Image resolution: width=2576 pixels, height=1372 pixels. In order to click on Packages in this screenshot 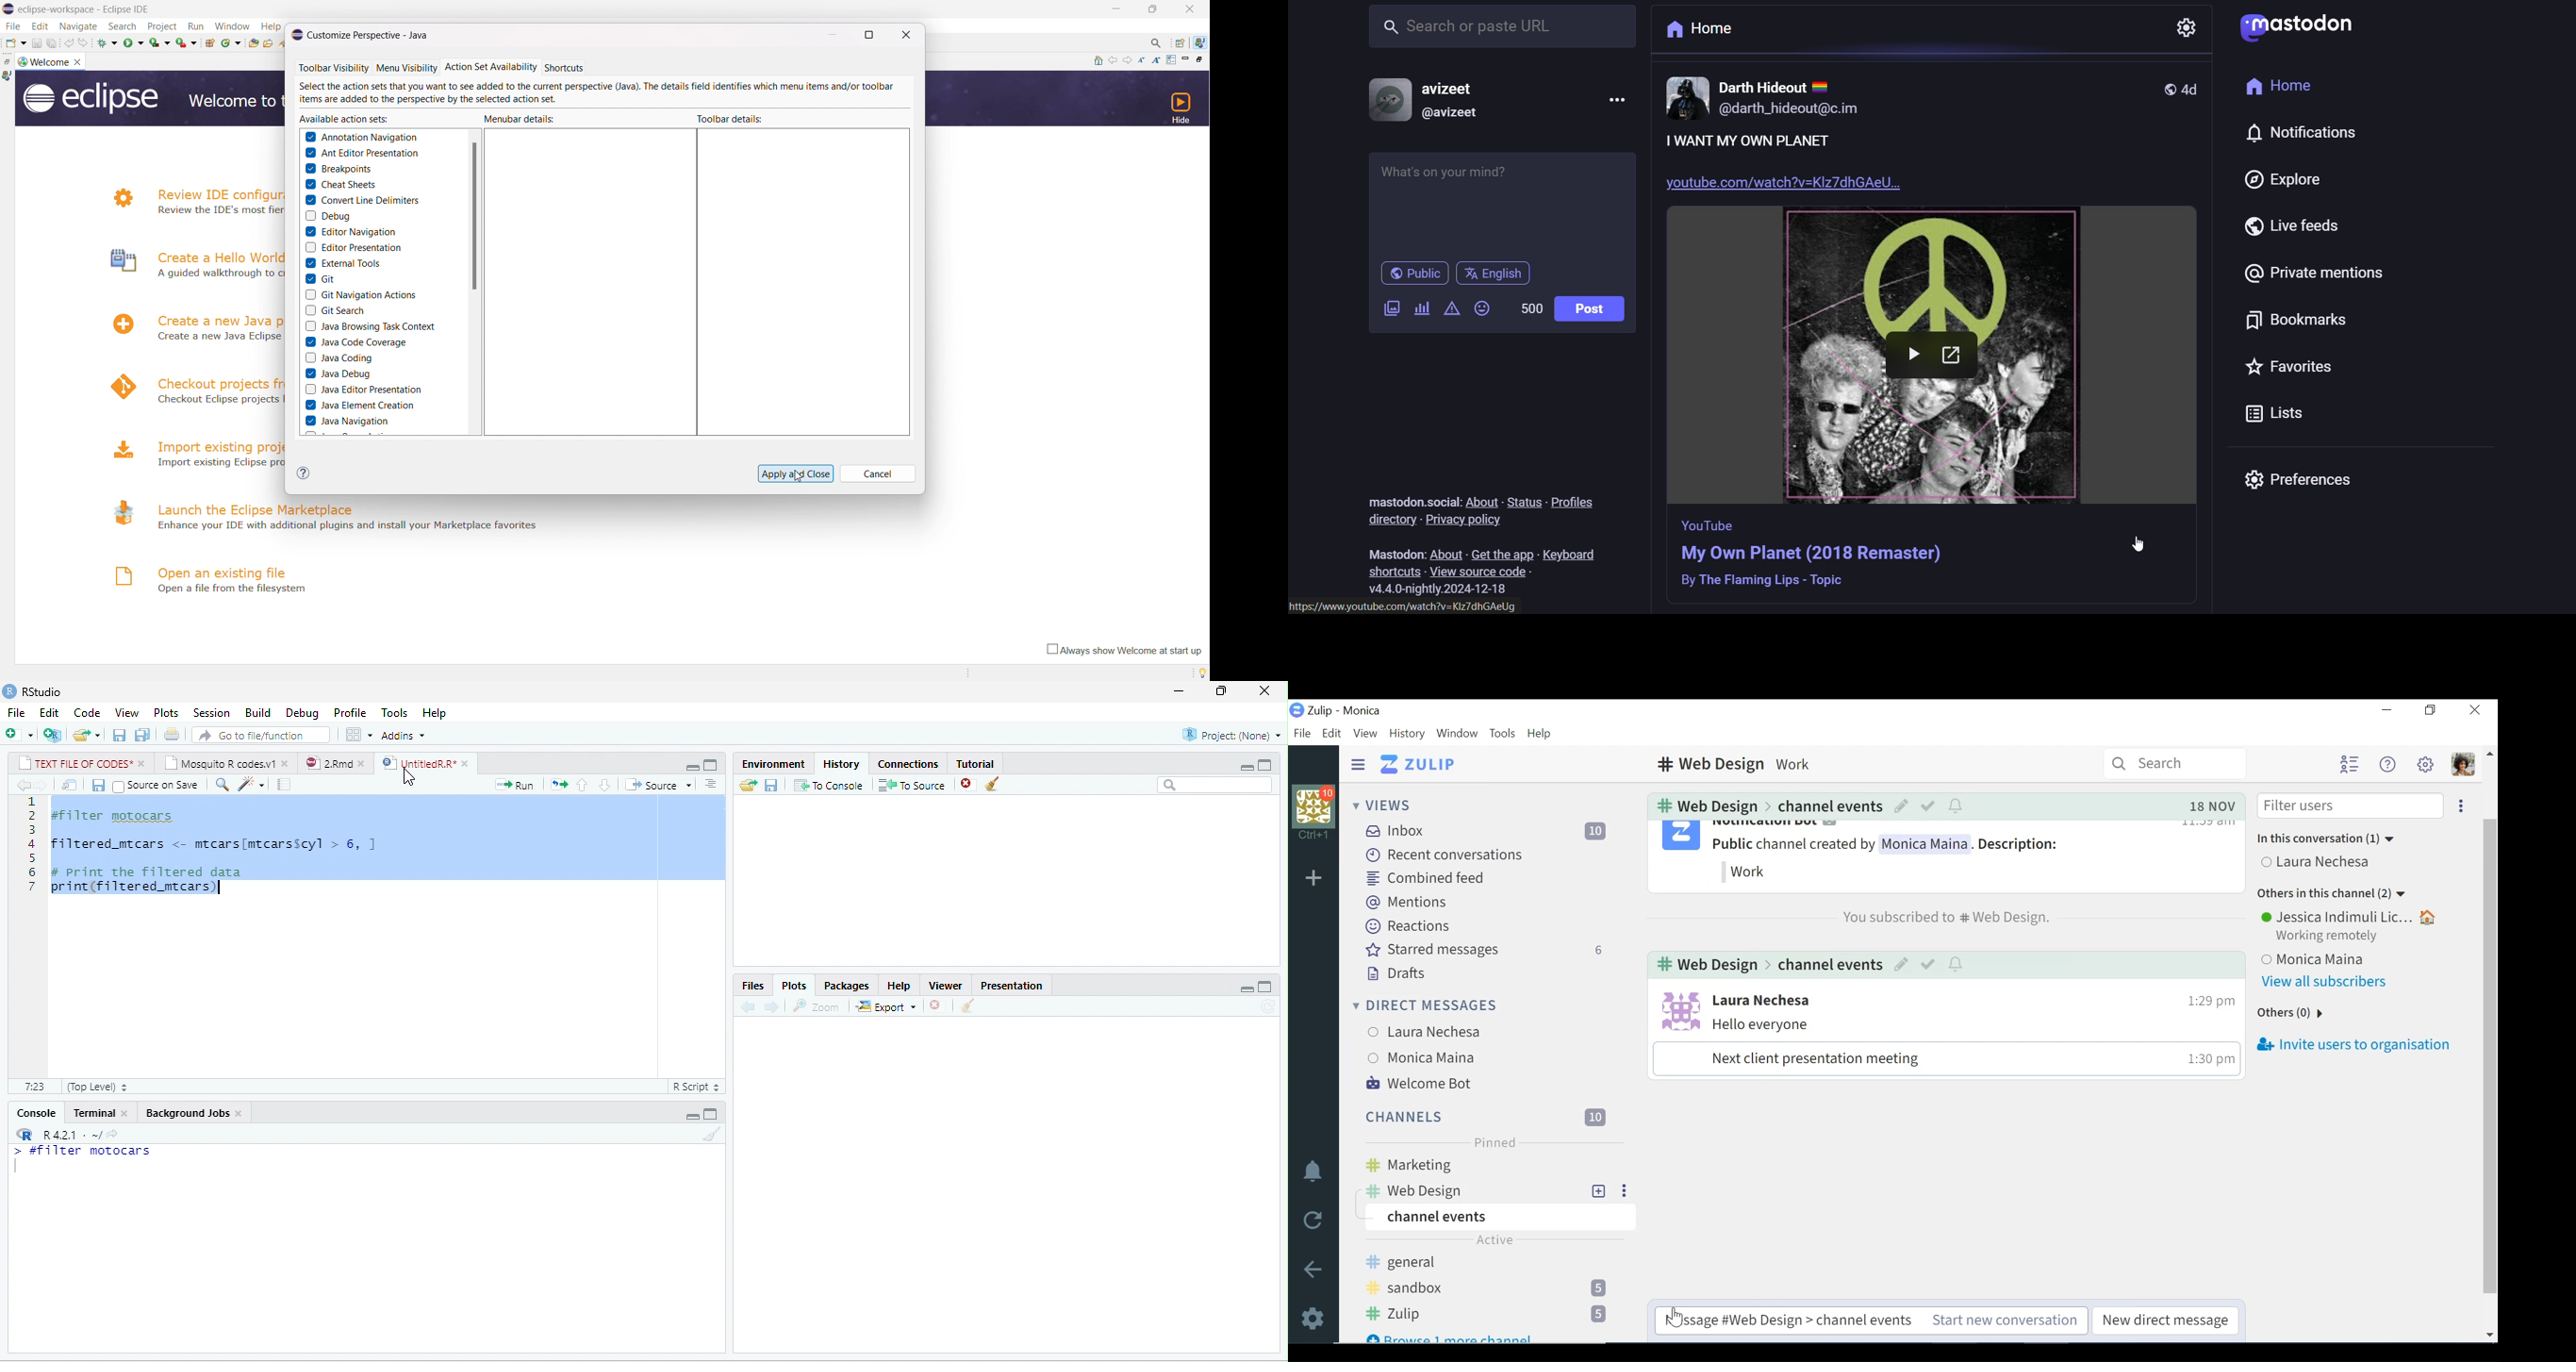, I will do `click(847, 986)`.